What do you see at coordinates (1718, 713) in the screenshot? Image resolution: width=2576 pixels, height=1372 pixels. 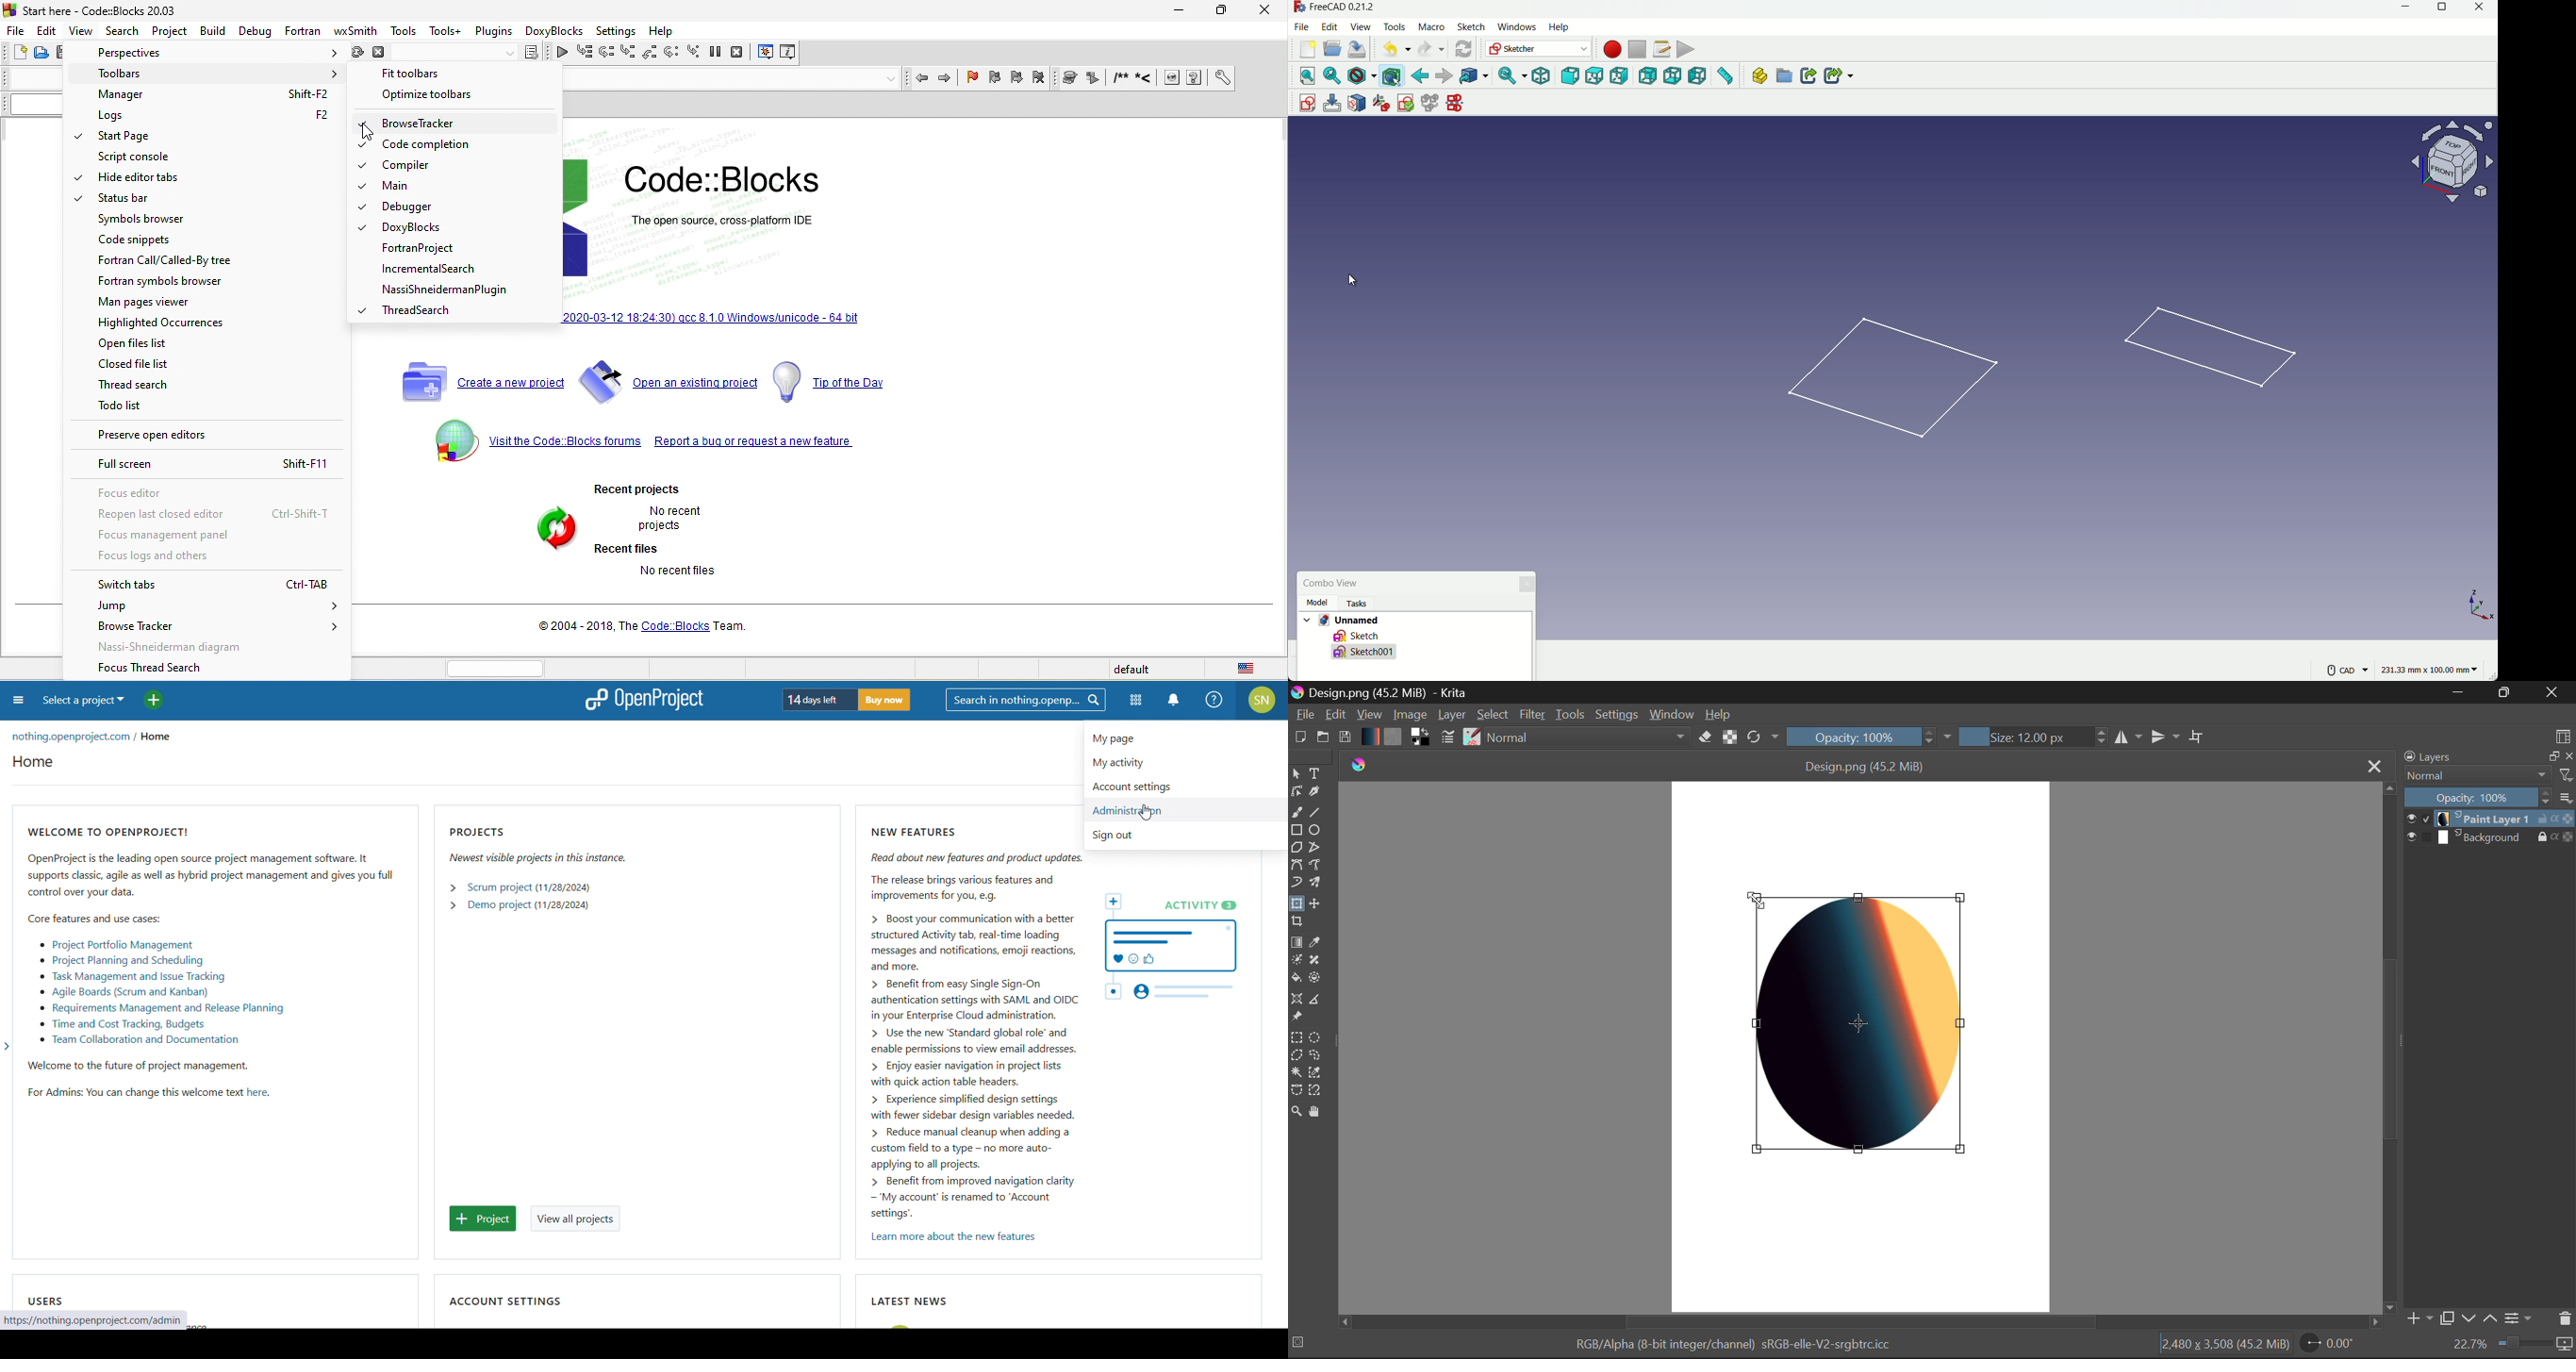 I see `Help` at bounding box center [1718, 713].